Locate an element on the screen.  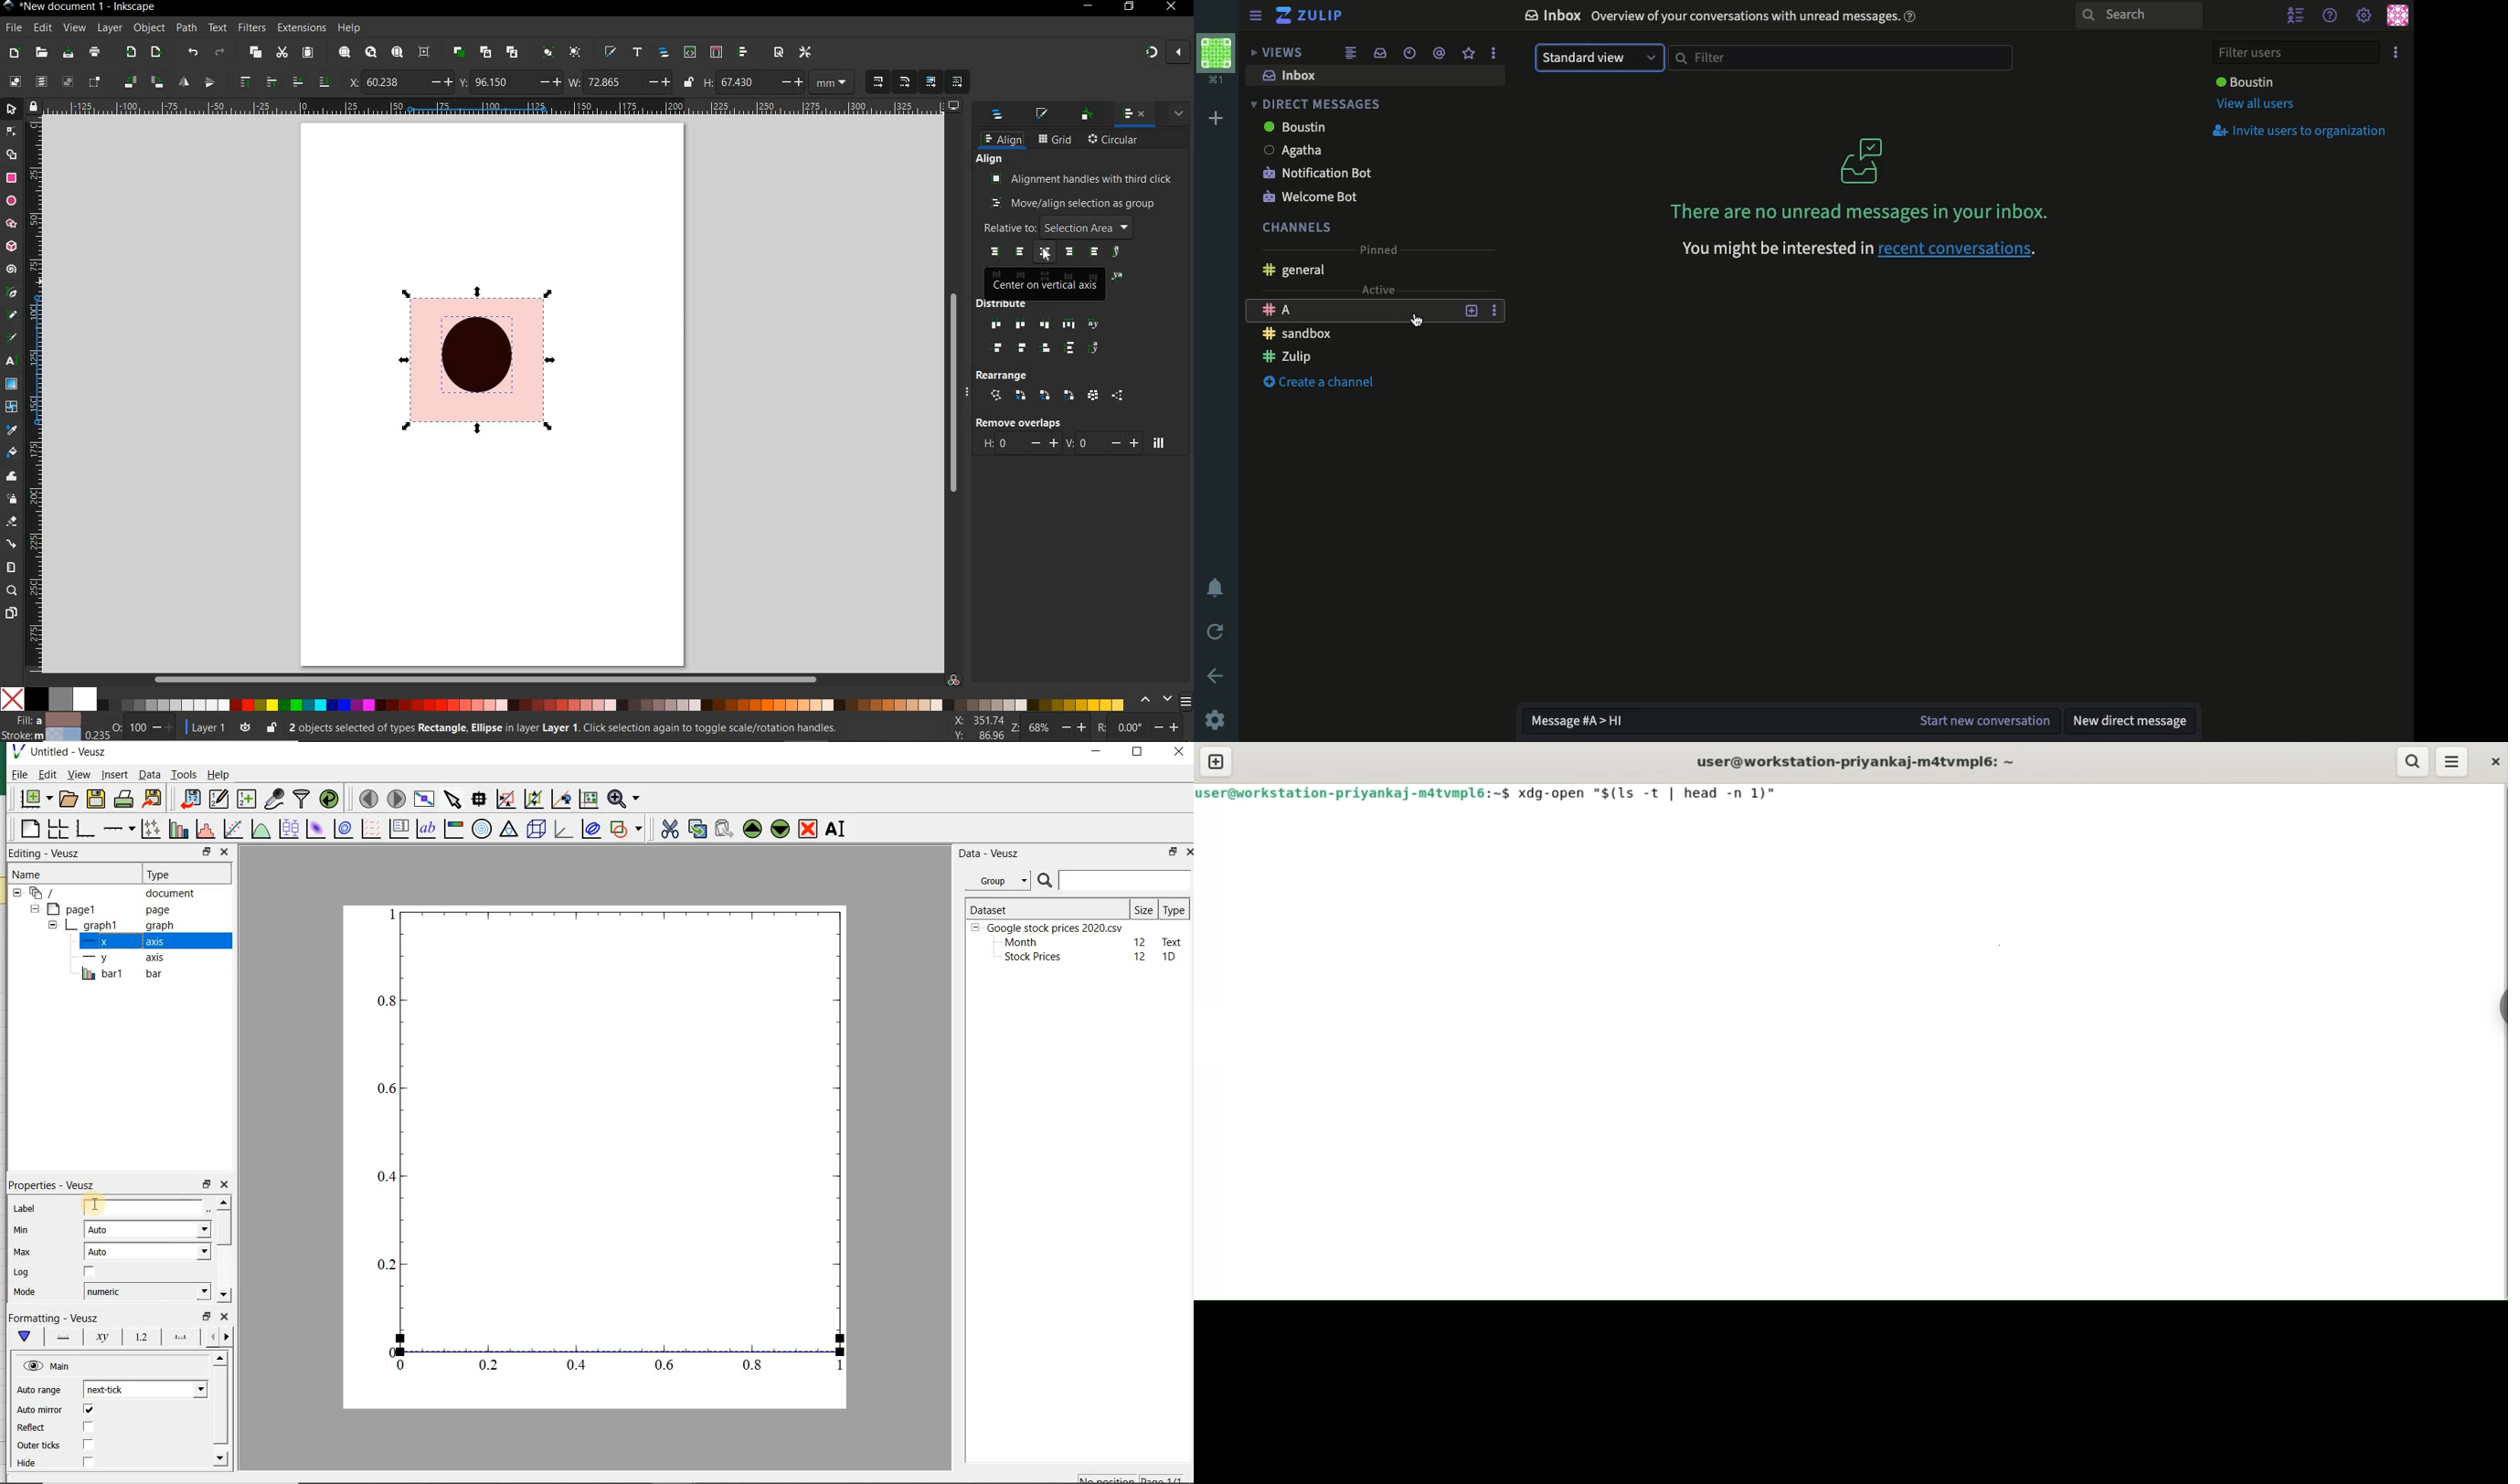
x axis is located at coordinates (117, 942).